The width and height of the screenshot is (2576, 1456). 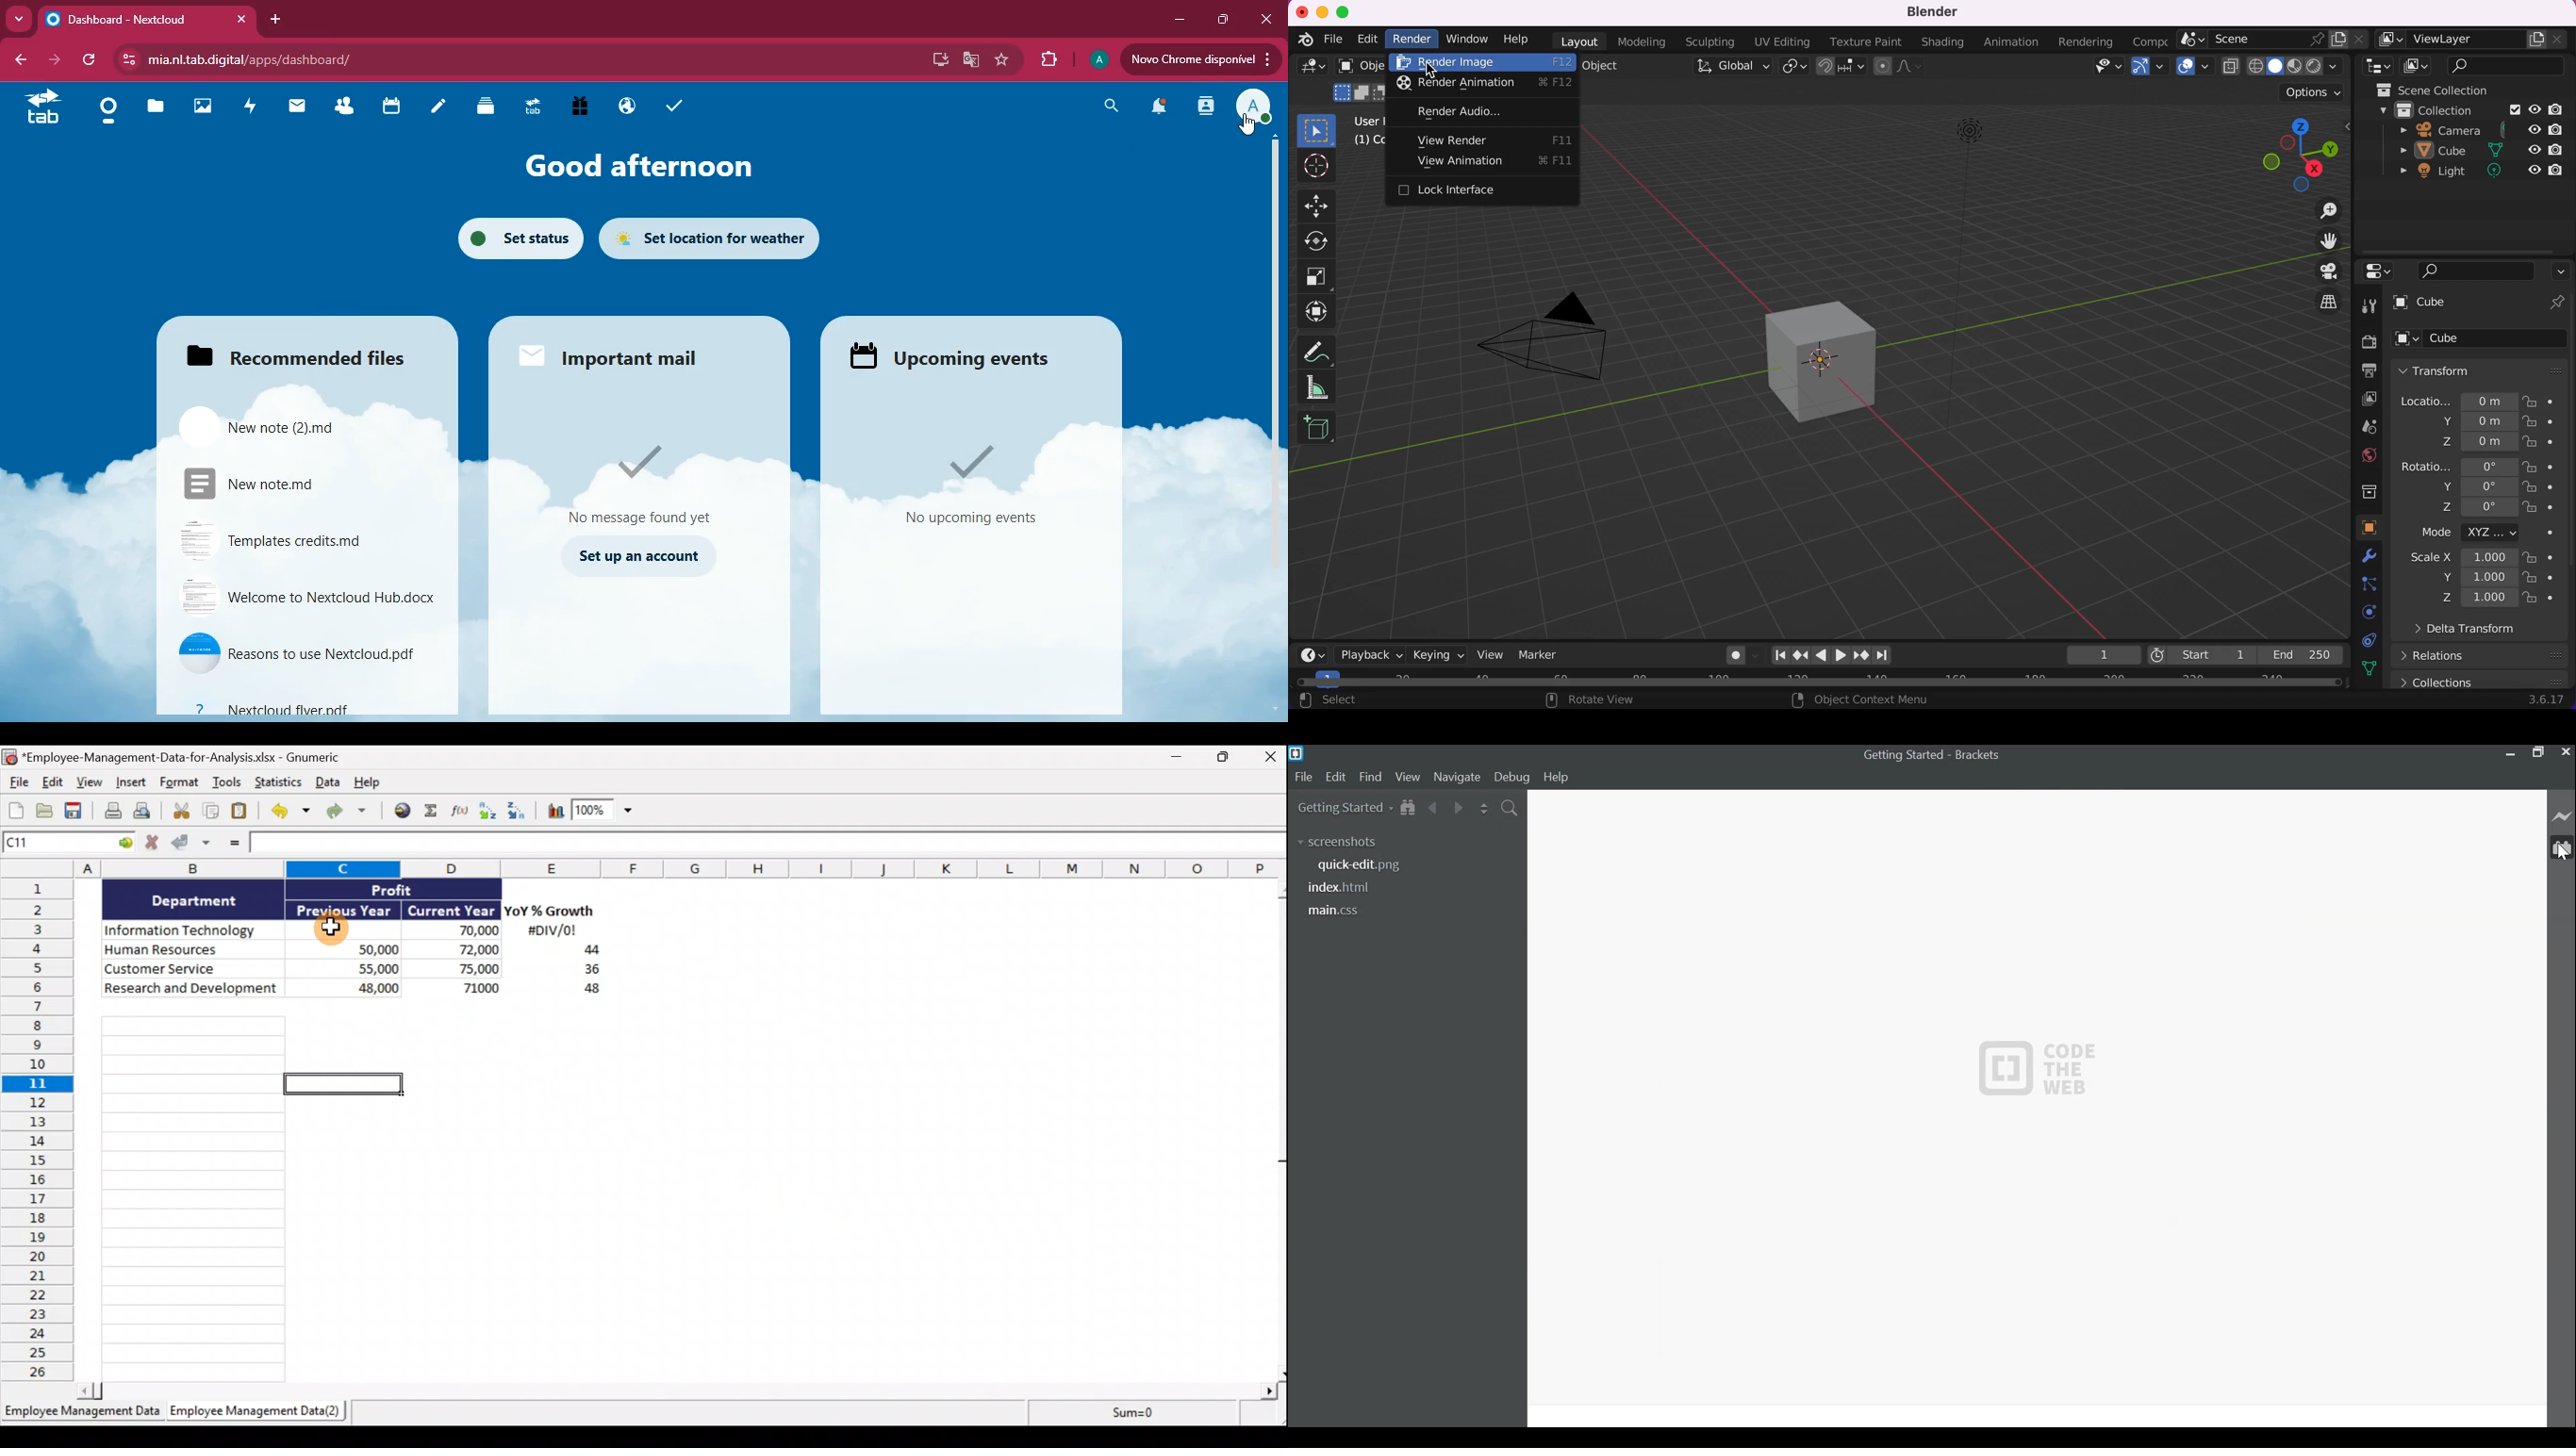 I want to click on render image, so click(x=1454, y=63).